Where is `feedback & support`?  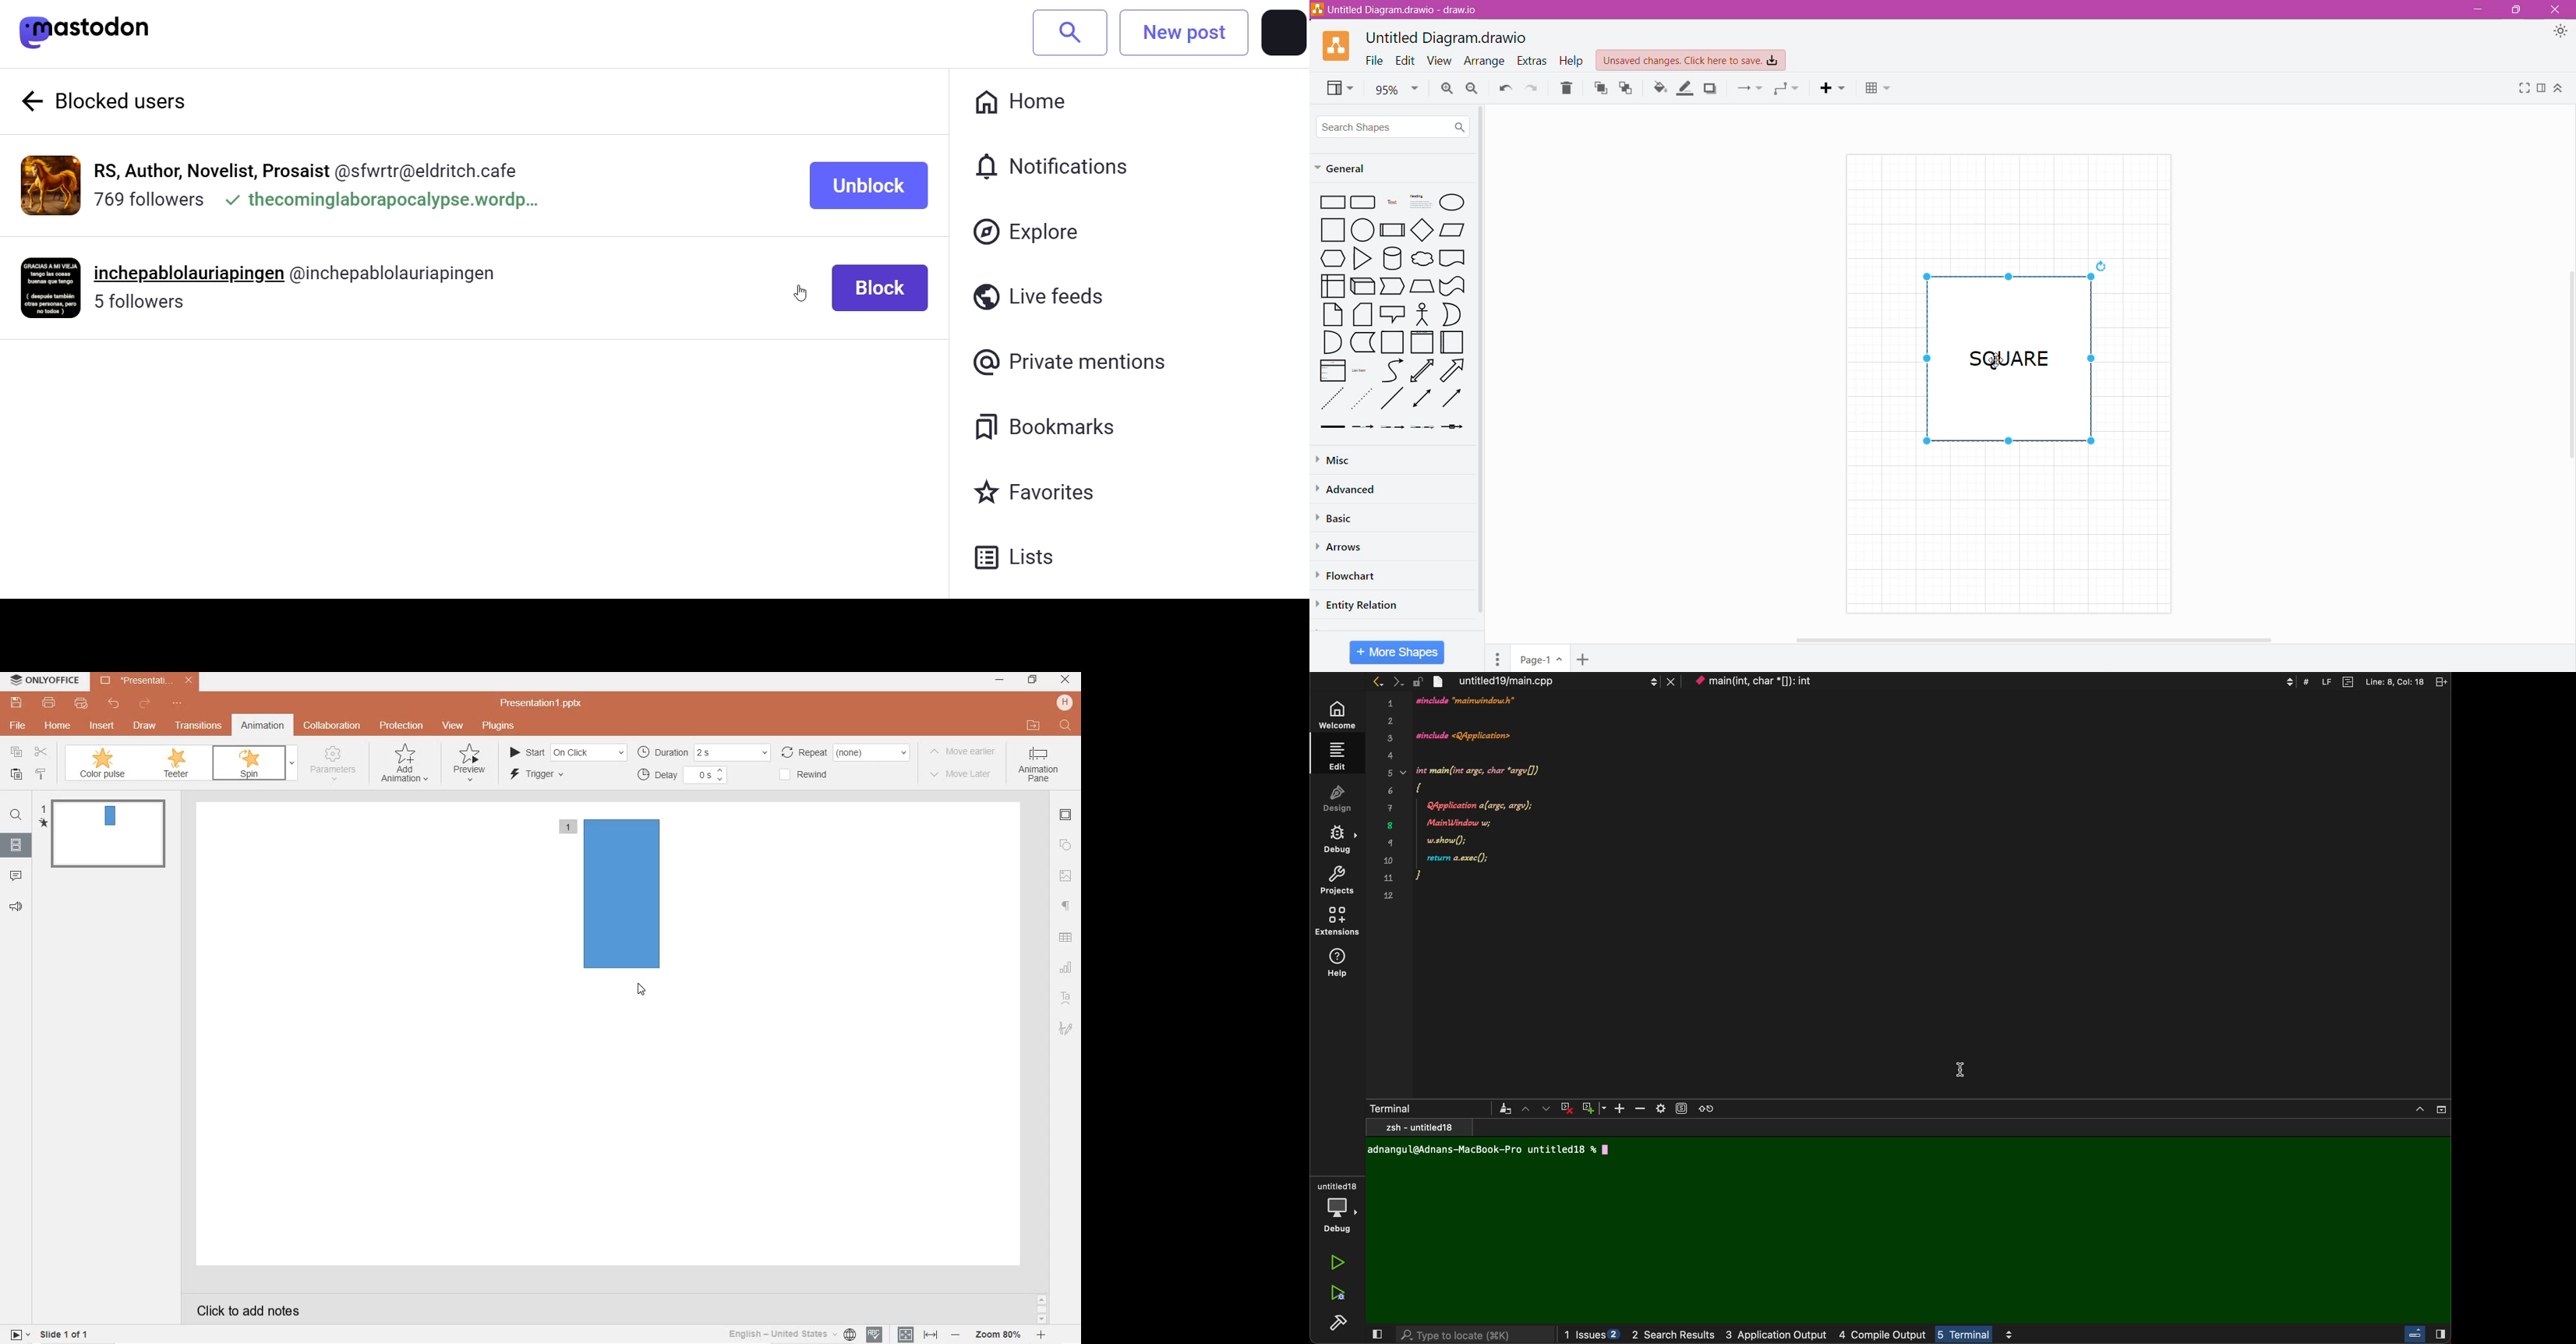
feedback & support is located at coordinates (15, 907).